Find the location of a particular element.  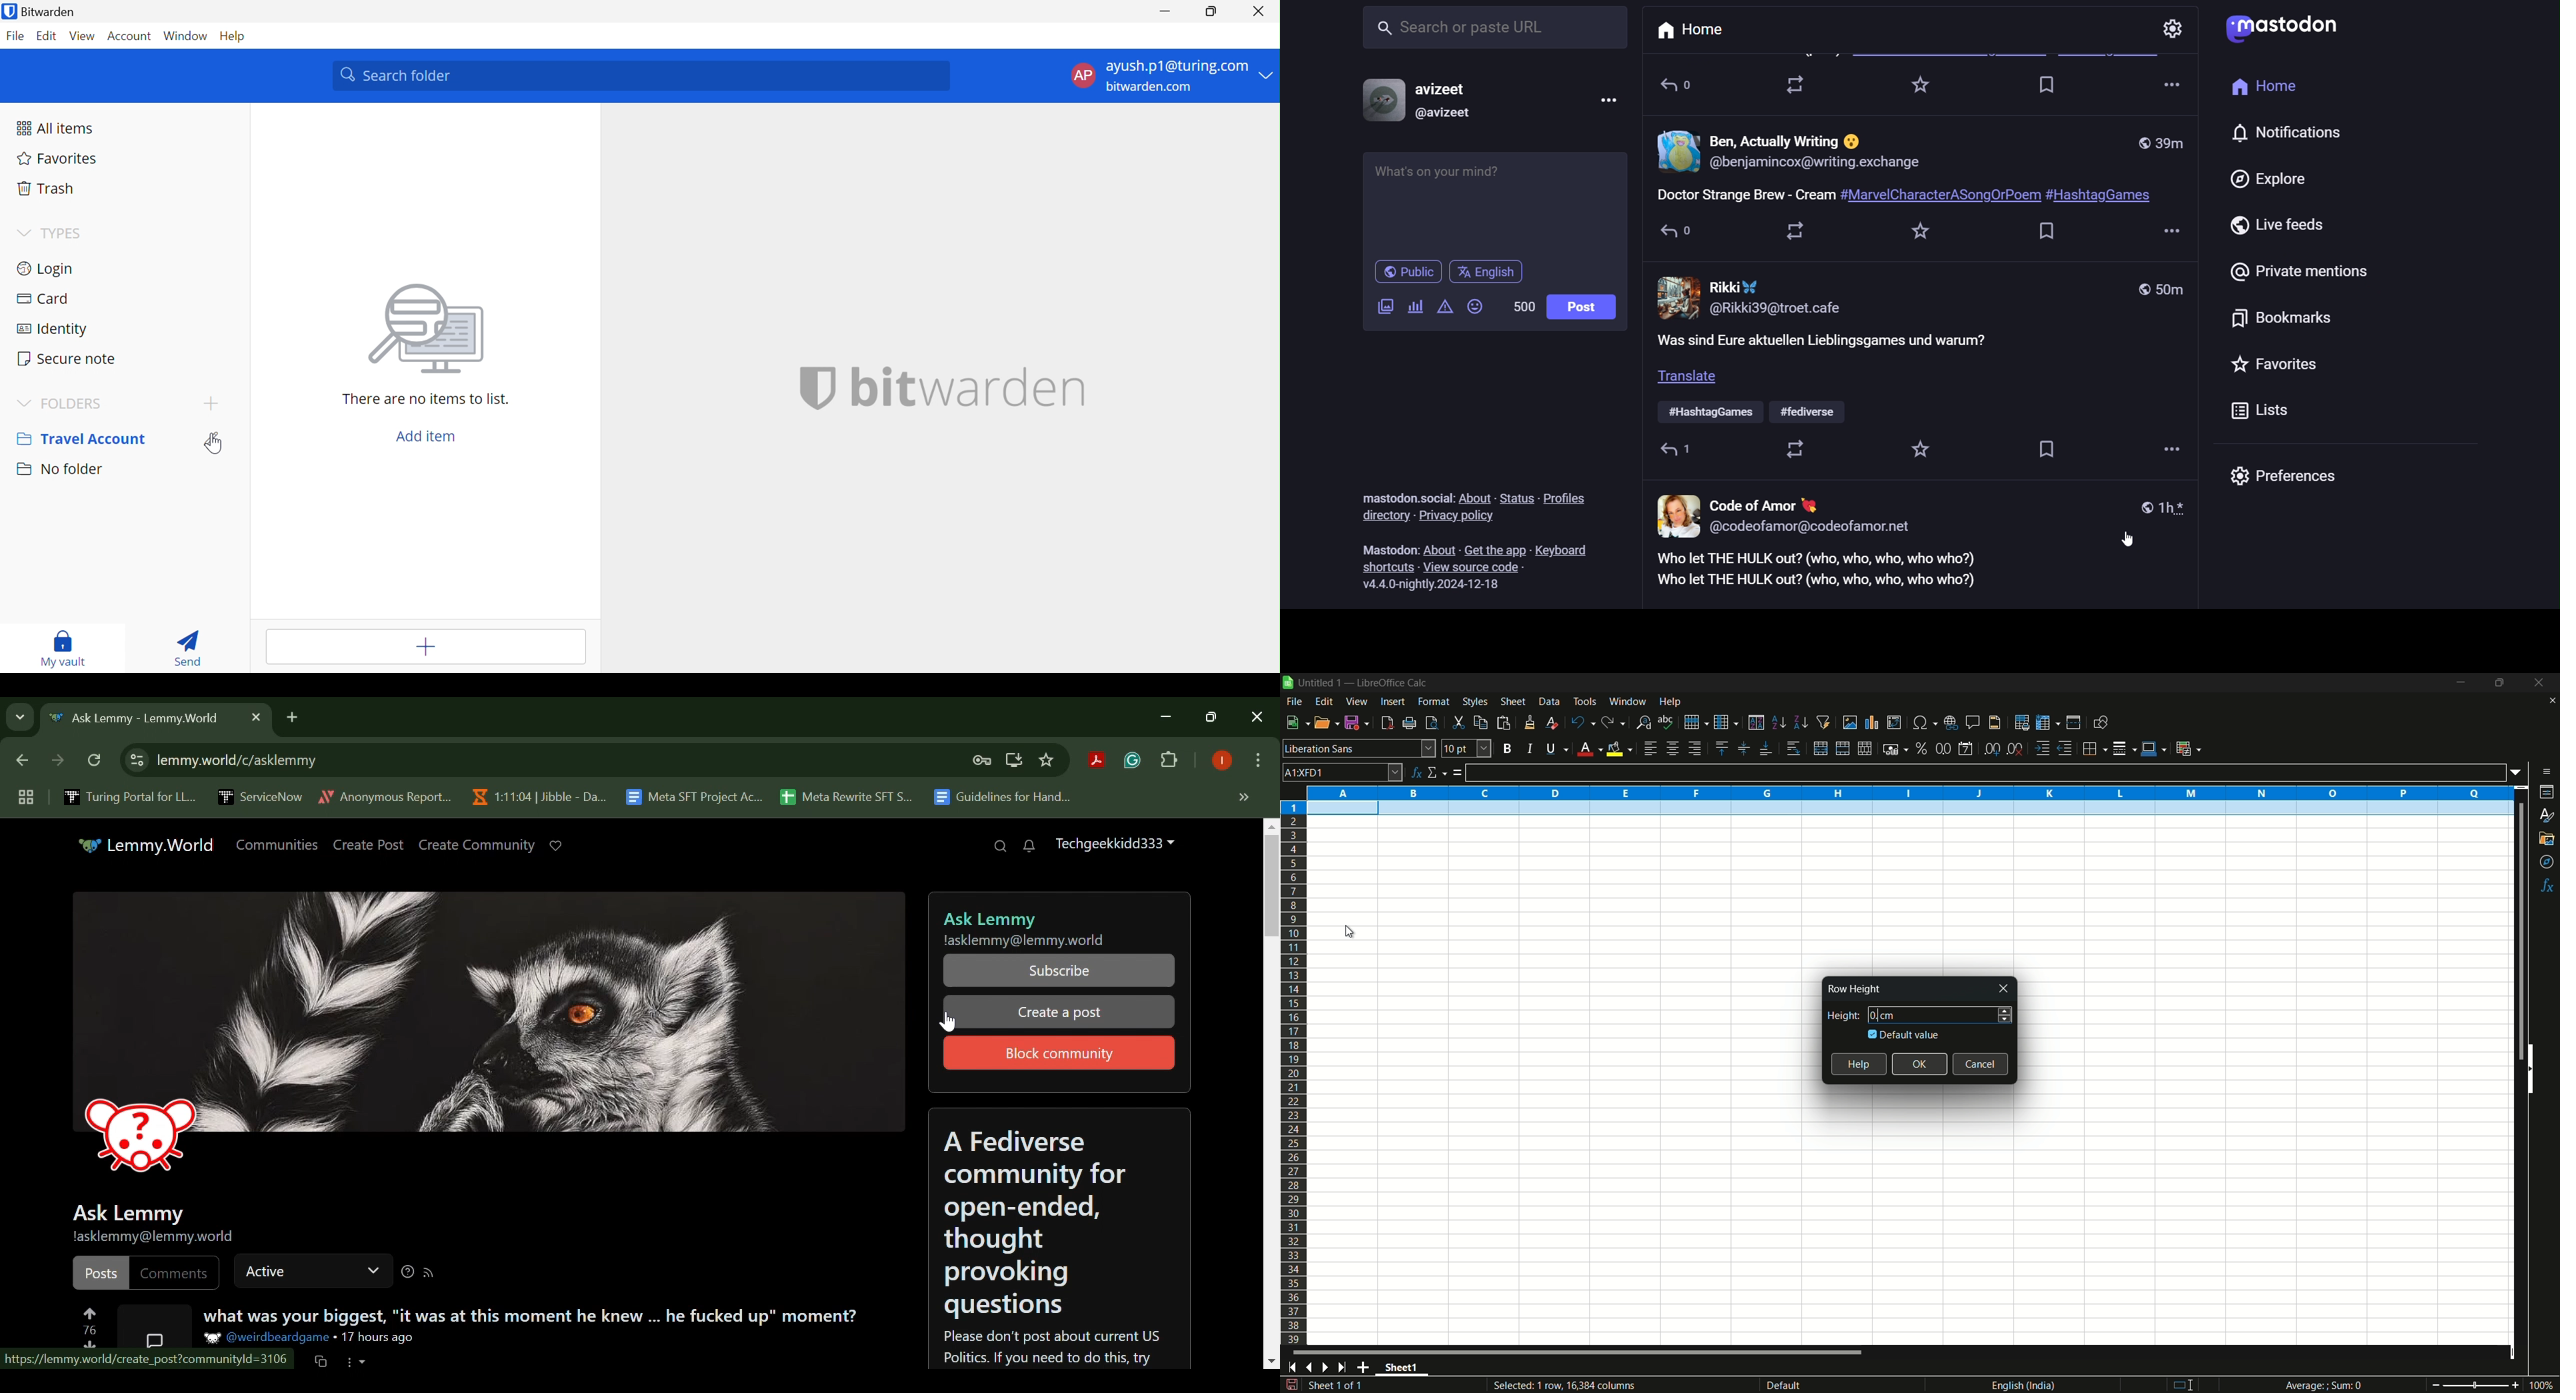

ben actually writing is located at coordinates (1790, 140).